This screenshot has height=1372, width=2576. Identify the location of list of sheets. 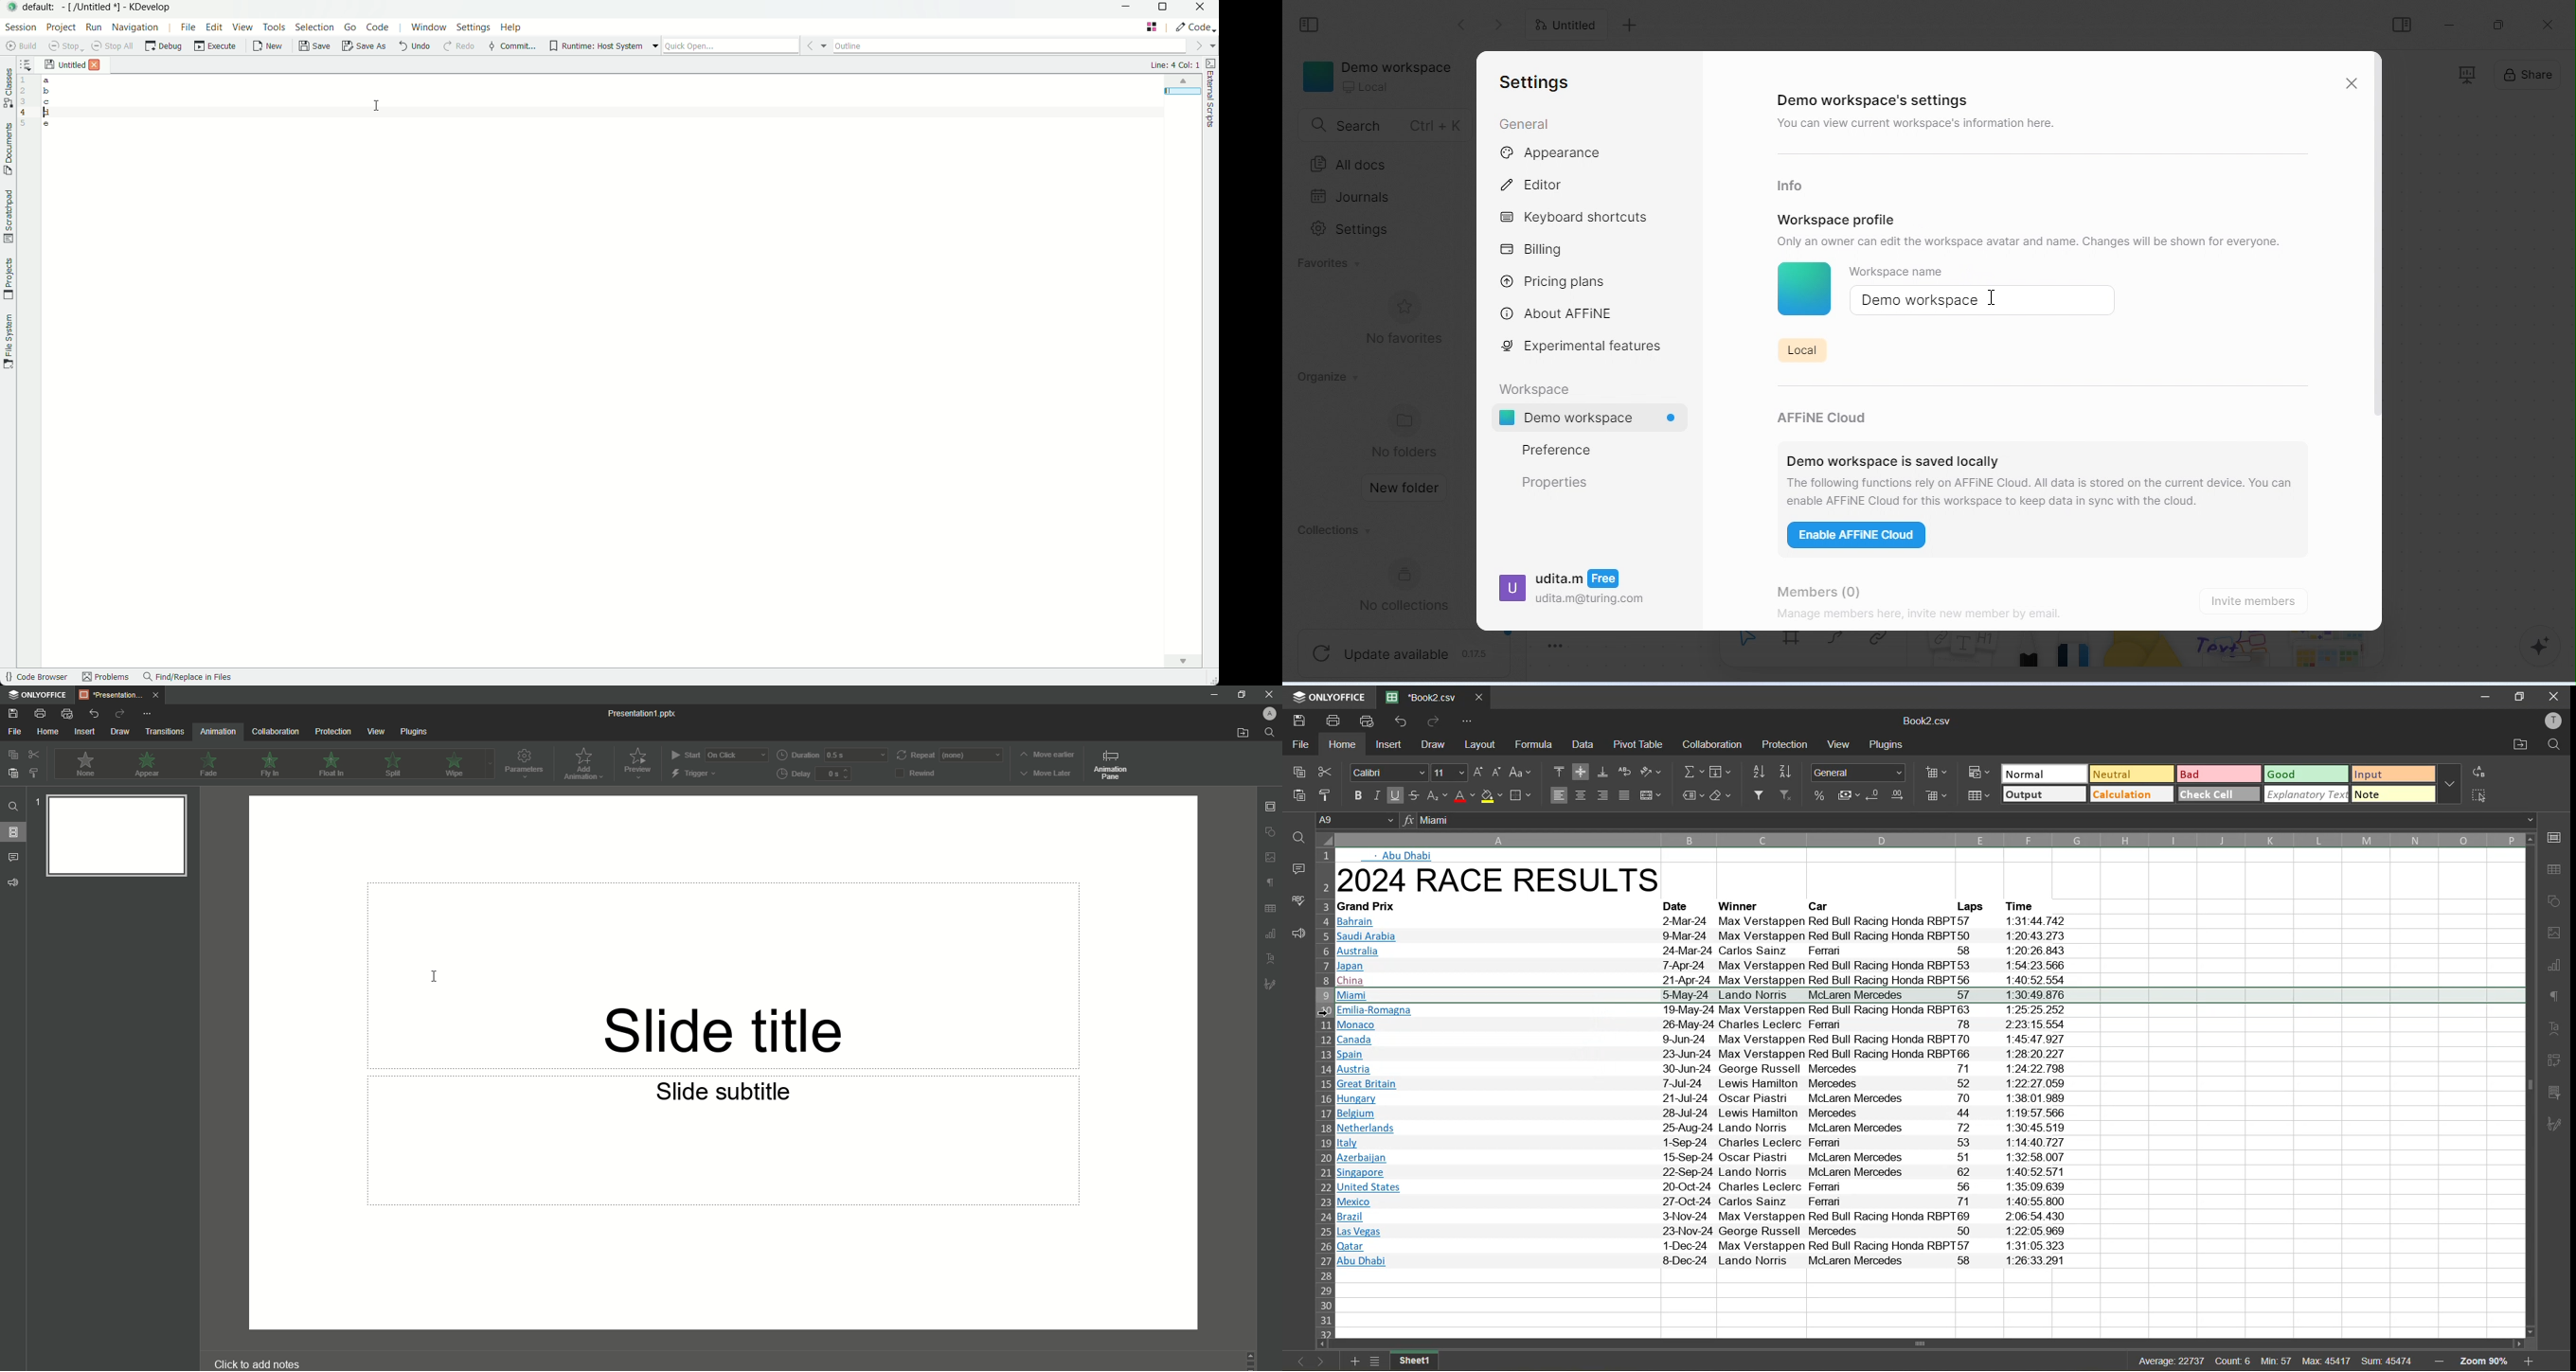
(1375, 1361).